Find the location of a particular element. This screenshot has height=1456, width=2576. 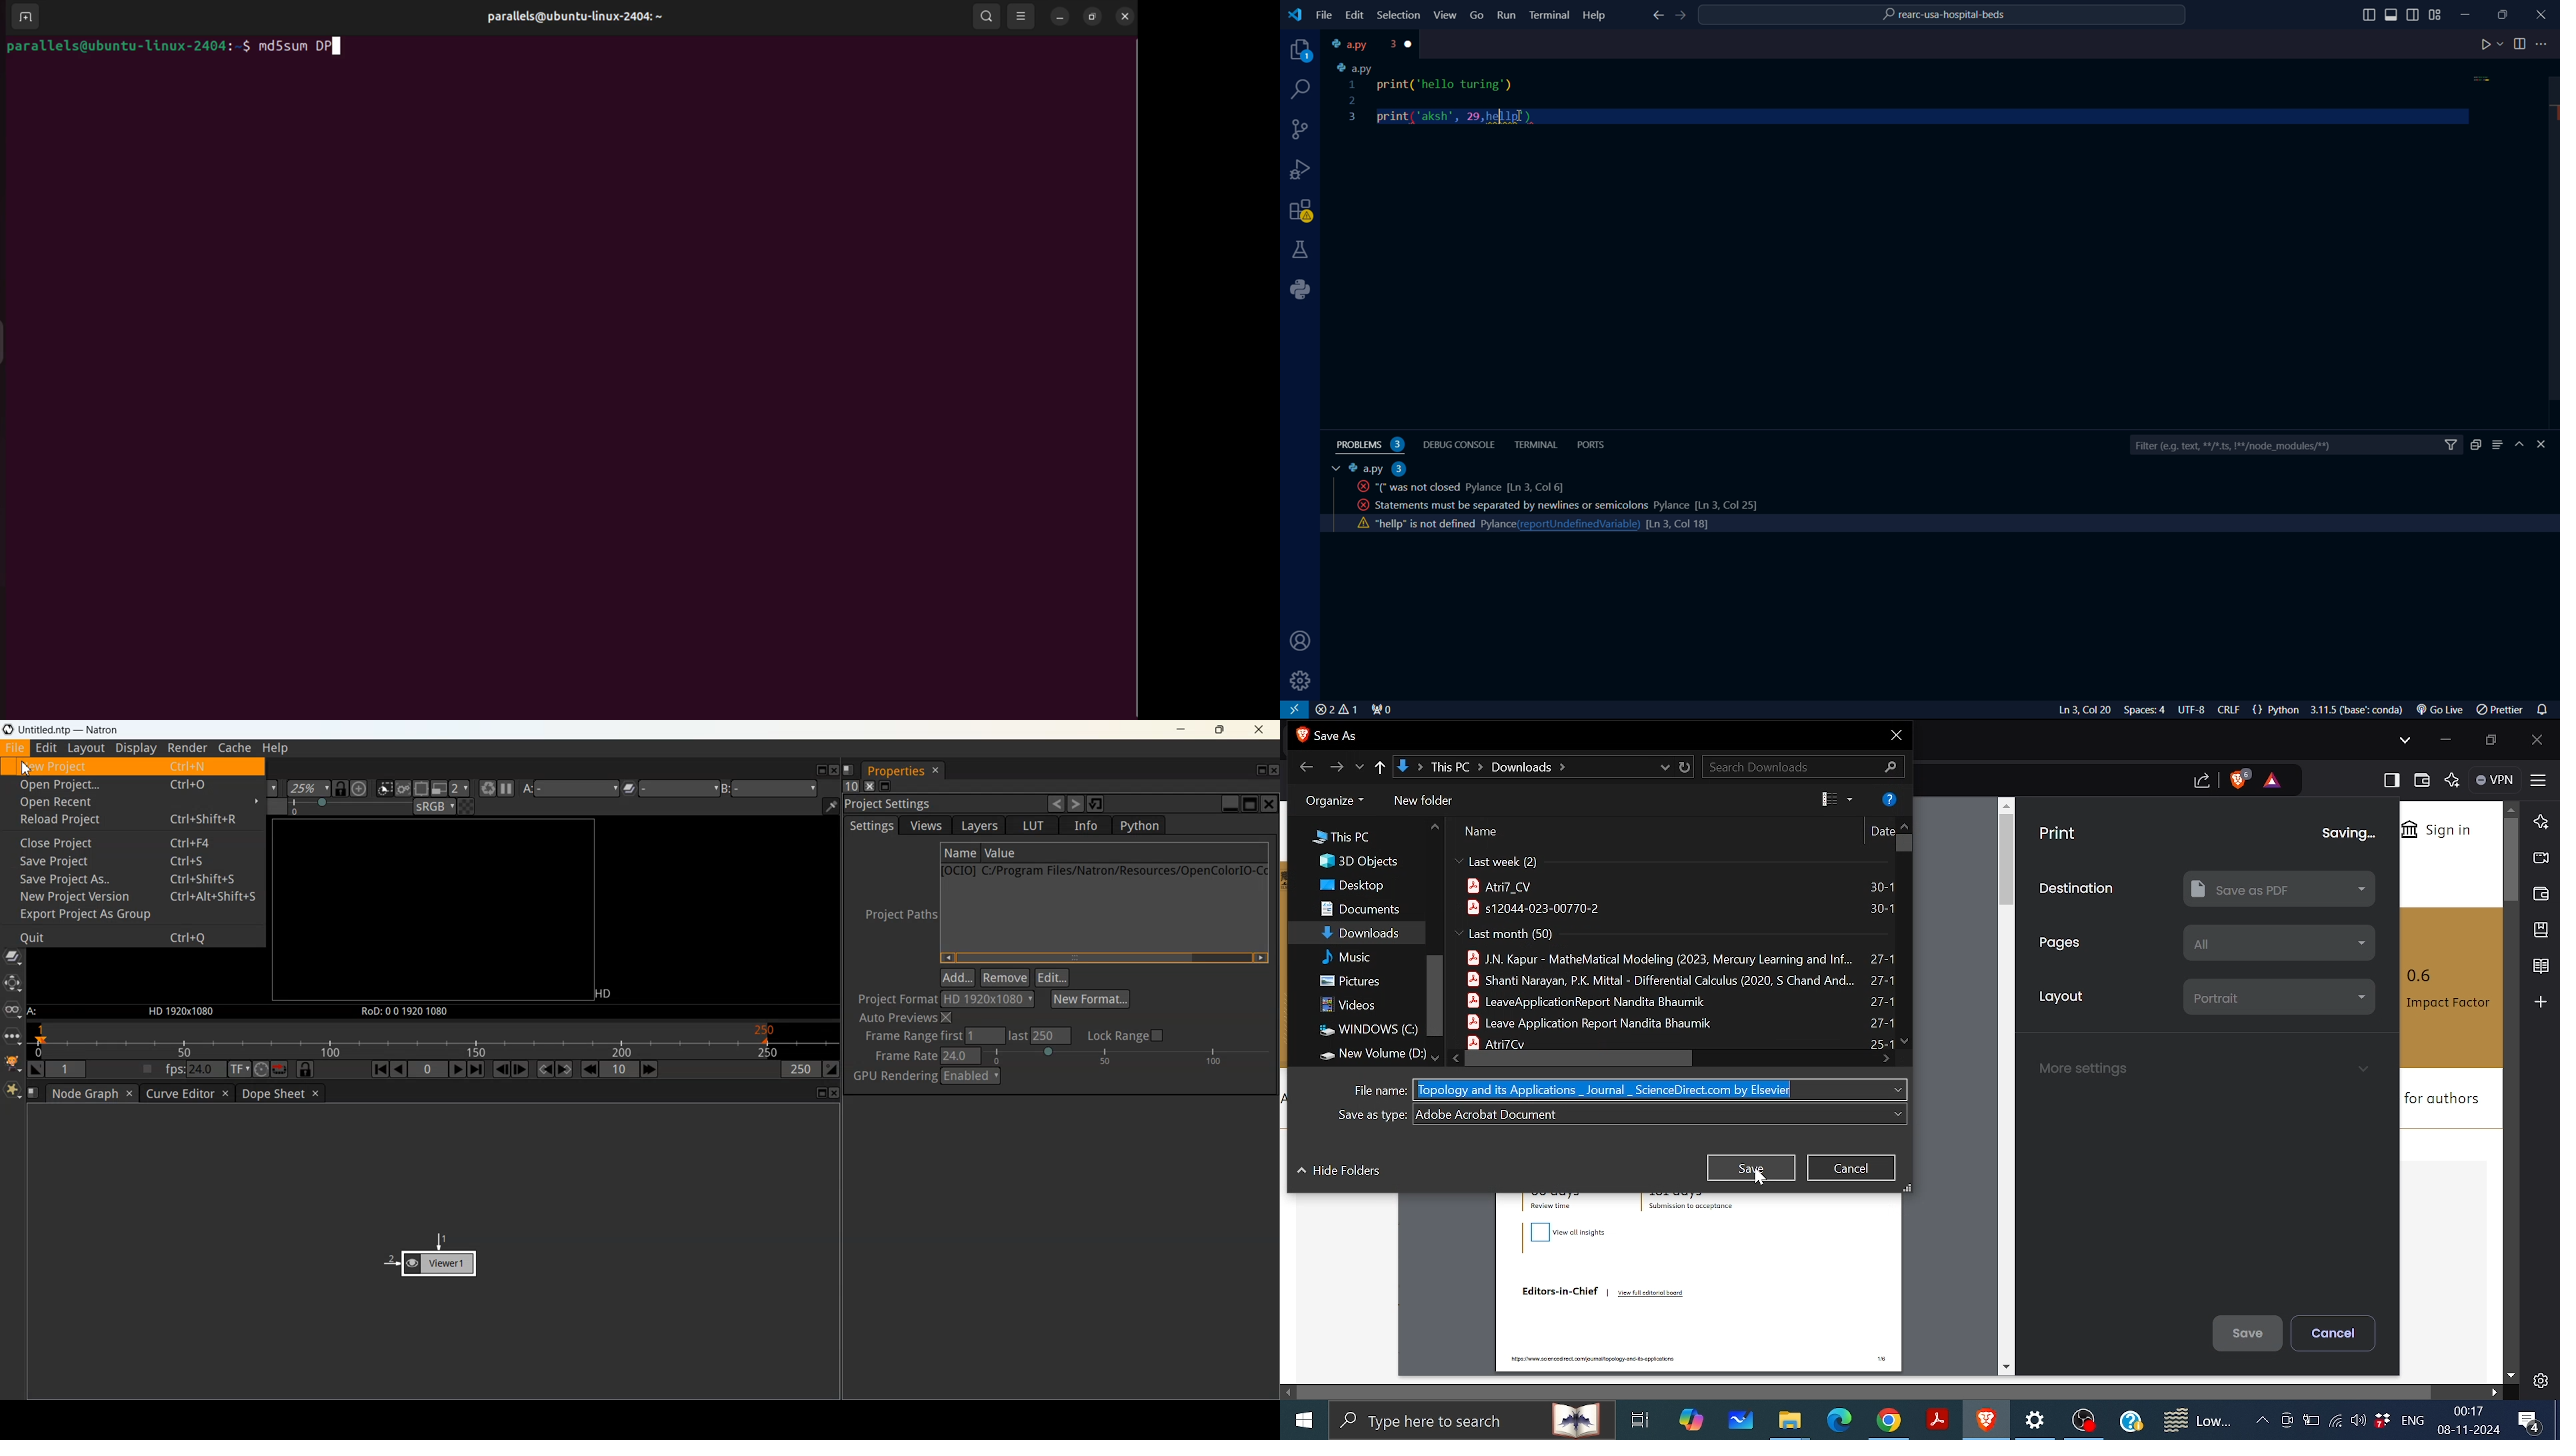

back is located at coordinates (1657, 17).